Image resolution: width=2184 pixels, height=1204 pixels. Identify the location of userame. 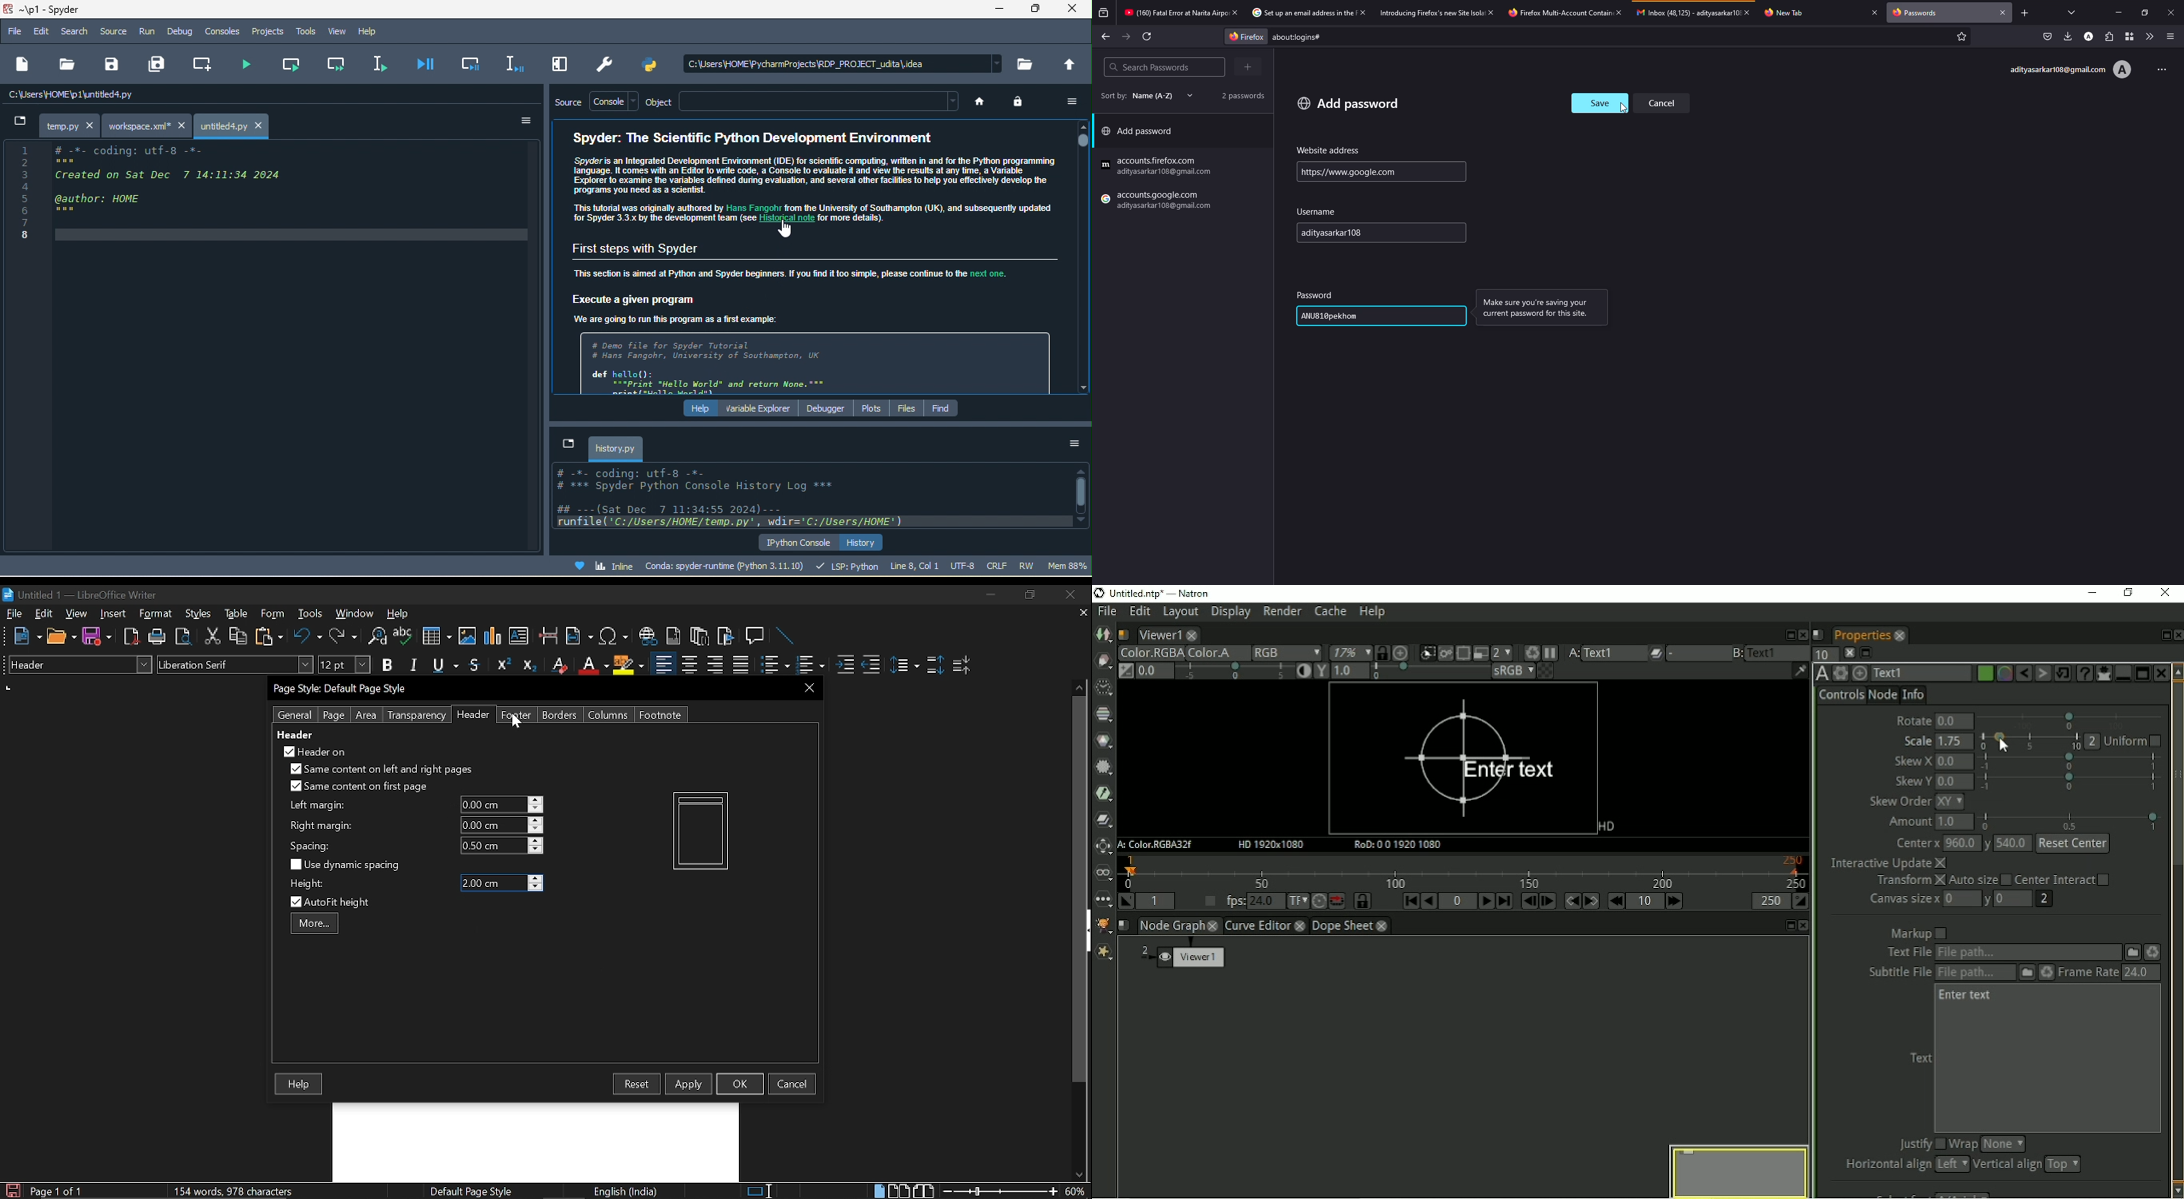
(1320, 212).